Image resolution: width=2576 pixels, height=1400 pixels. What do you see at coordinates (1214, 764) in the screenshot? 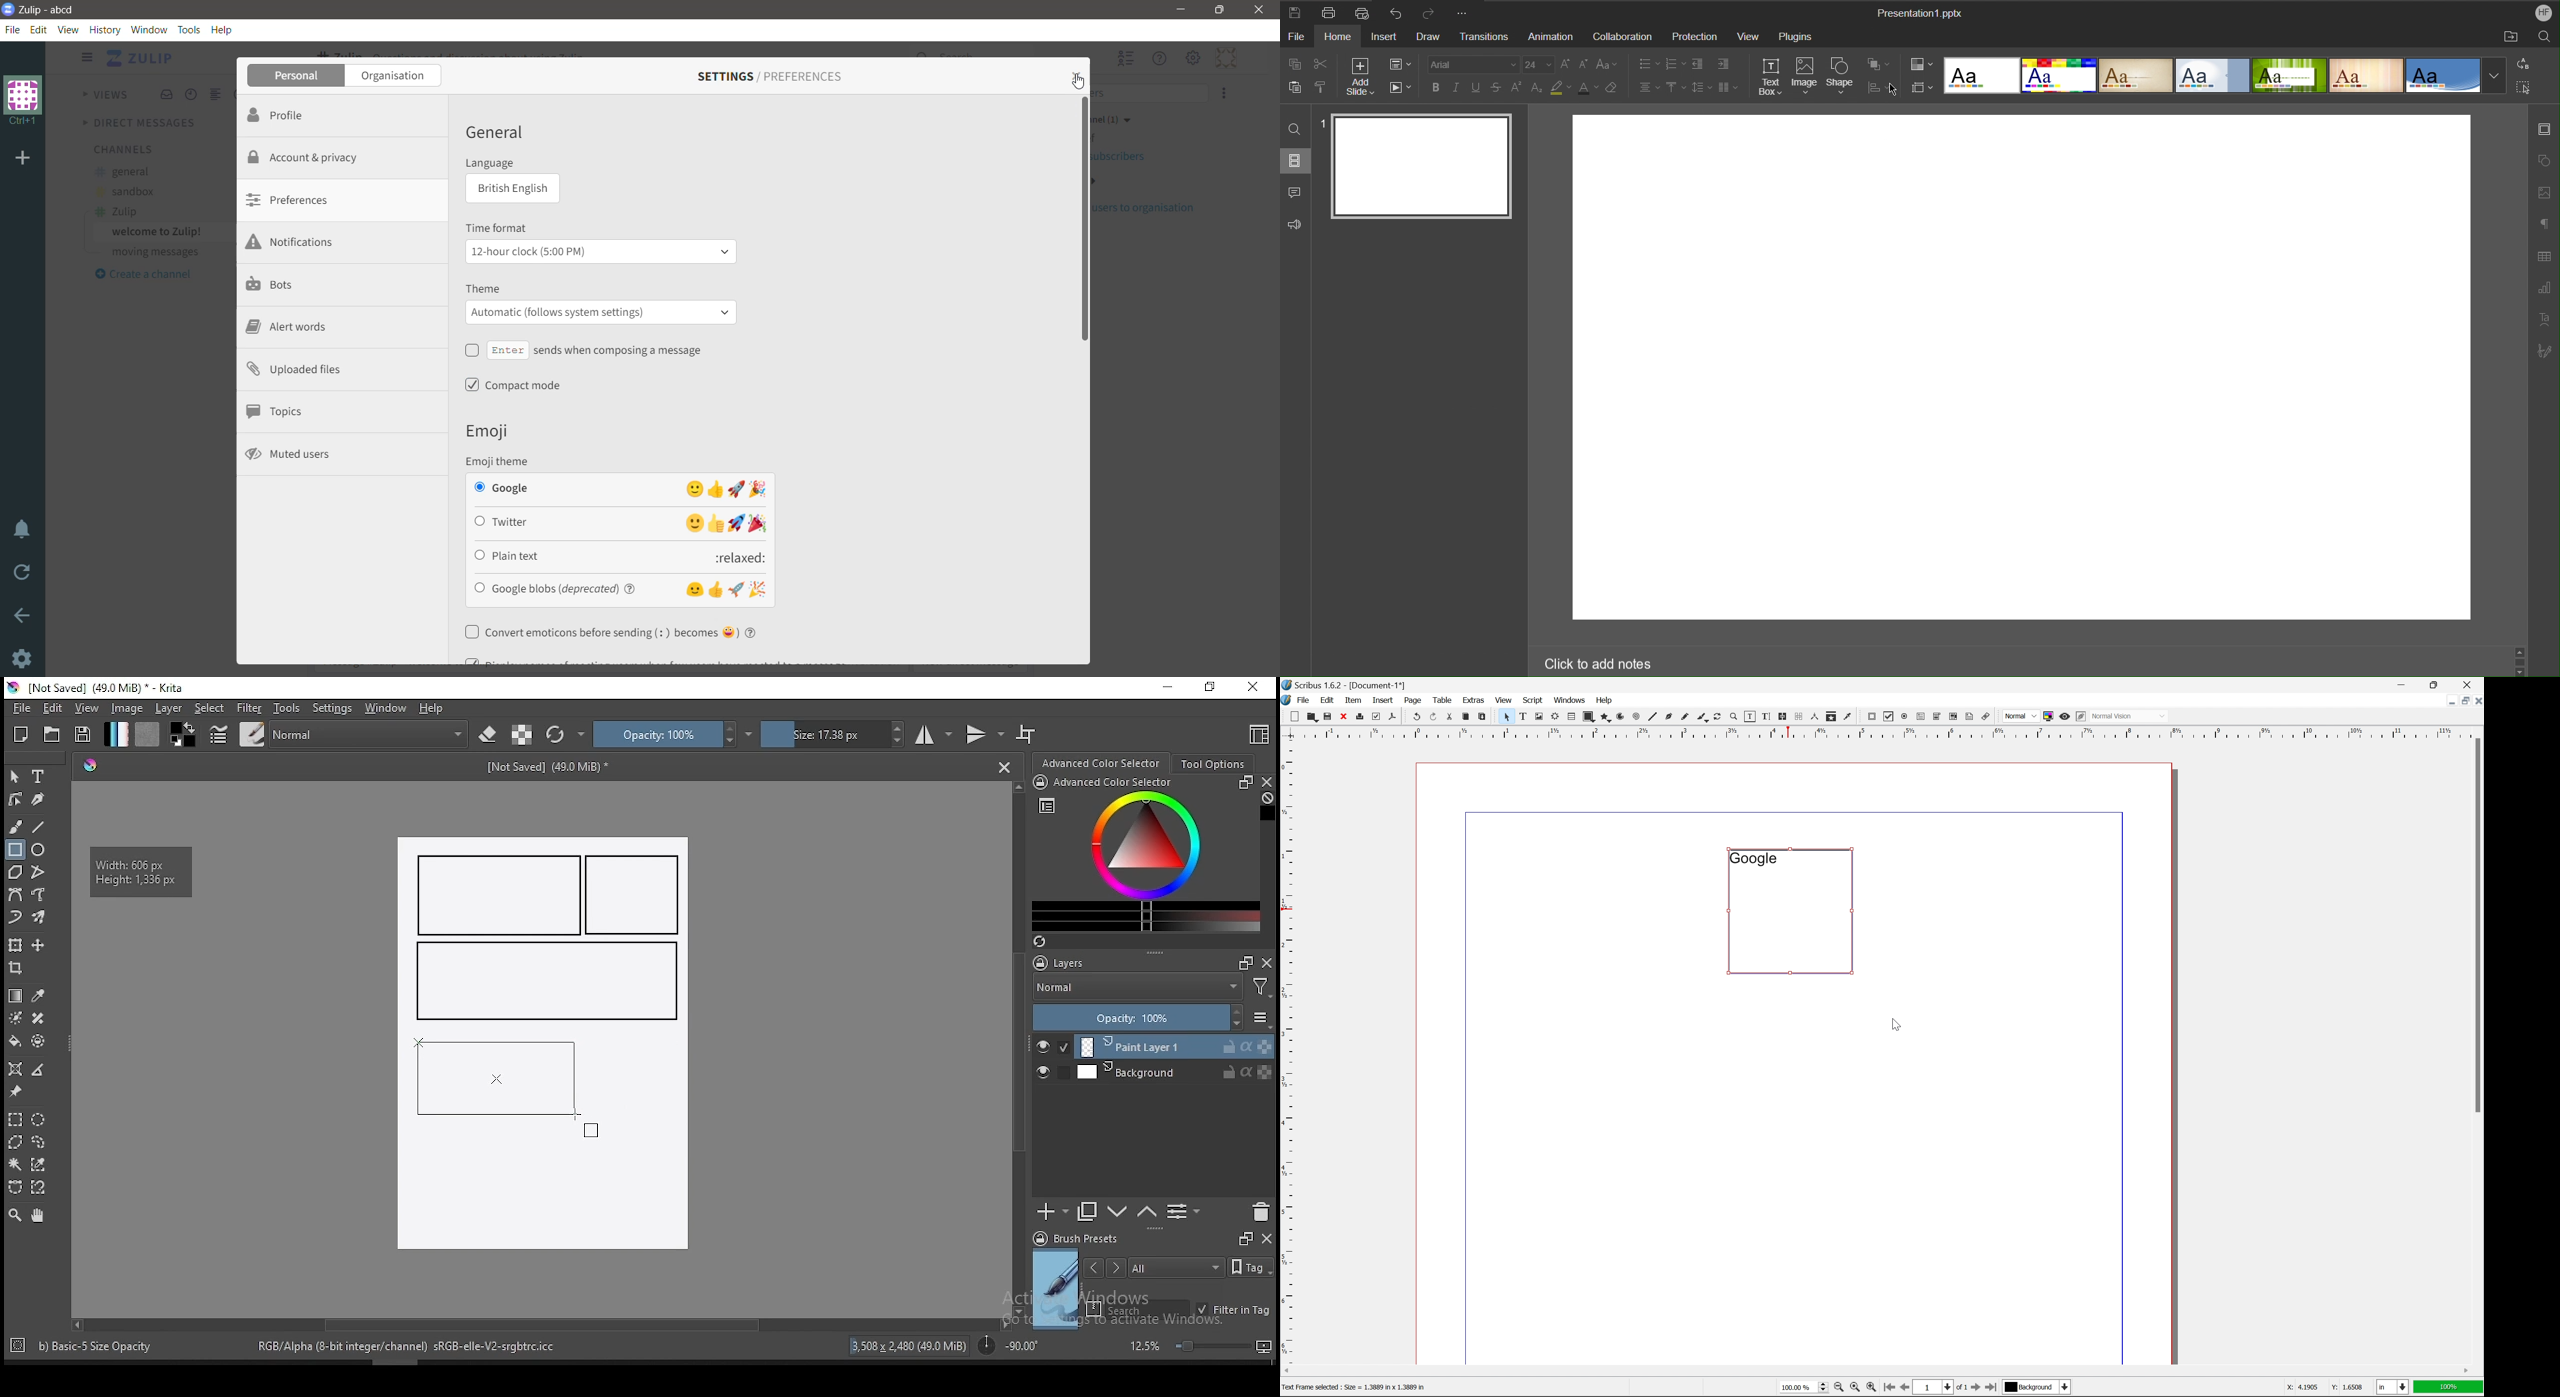
I see `tool options` at bounding box center [1214, 764].